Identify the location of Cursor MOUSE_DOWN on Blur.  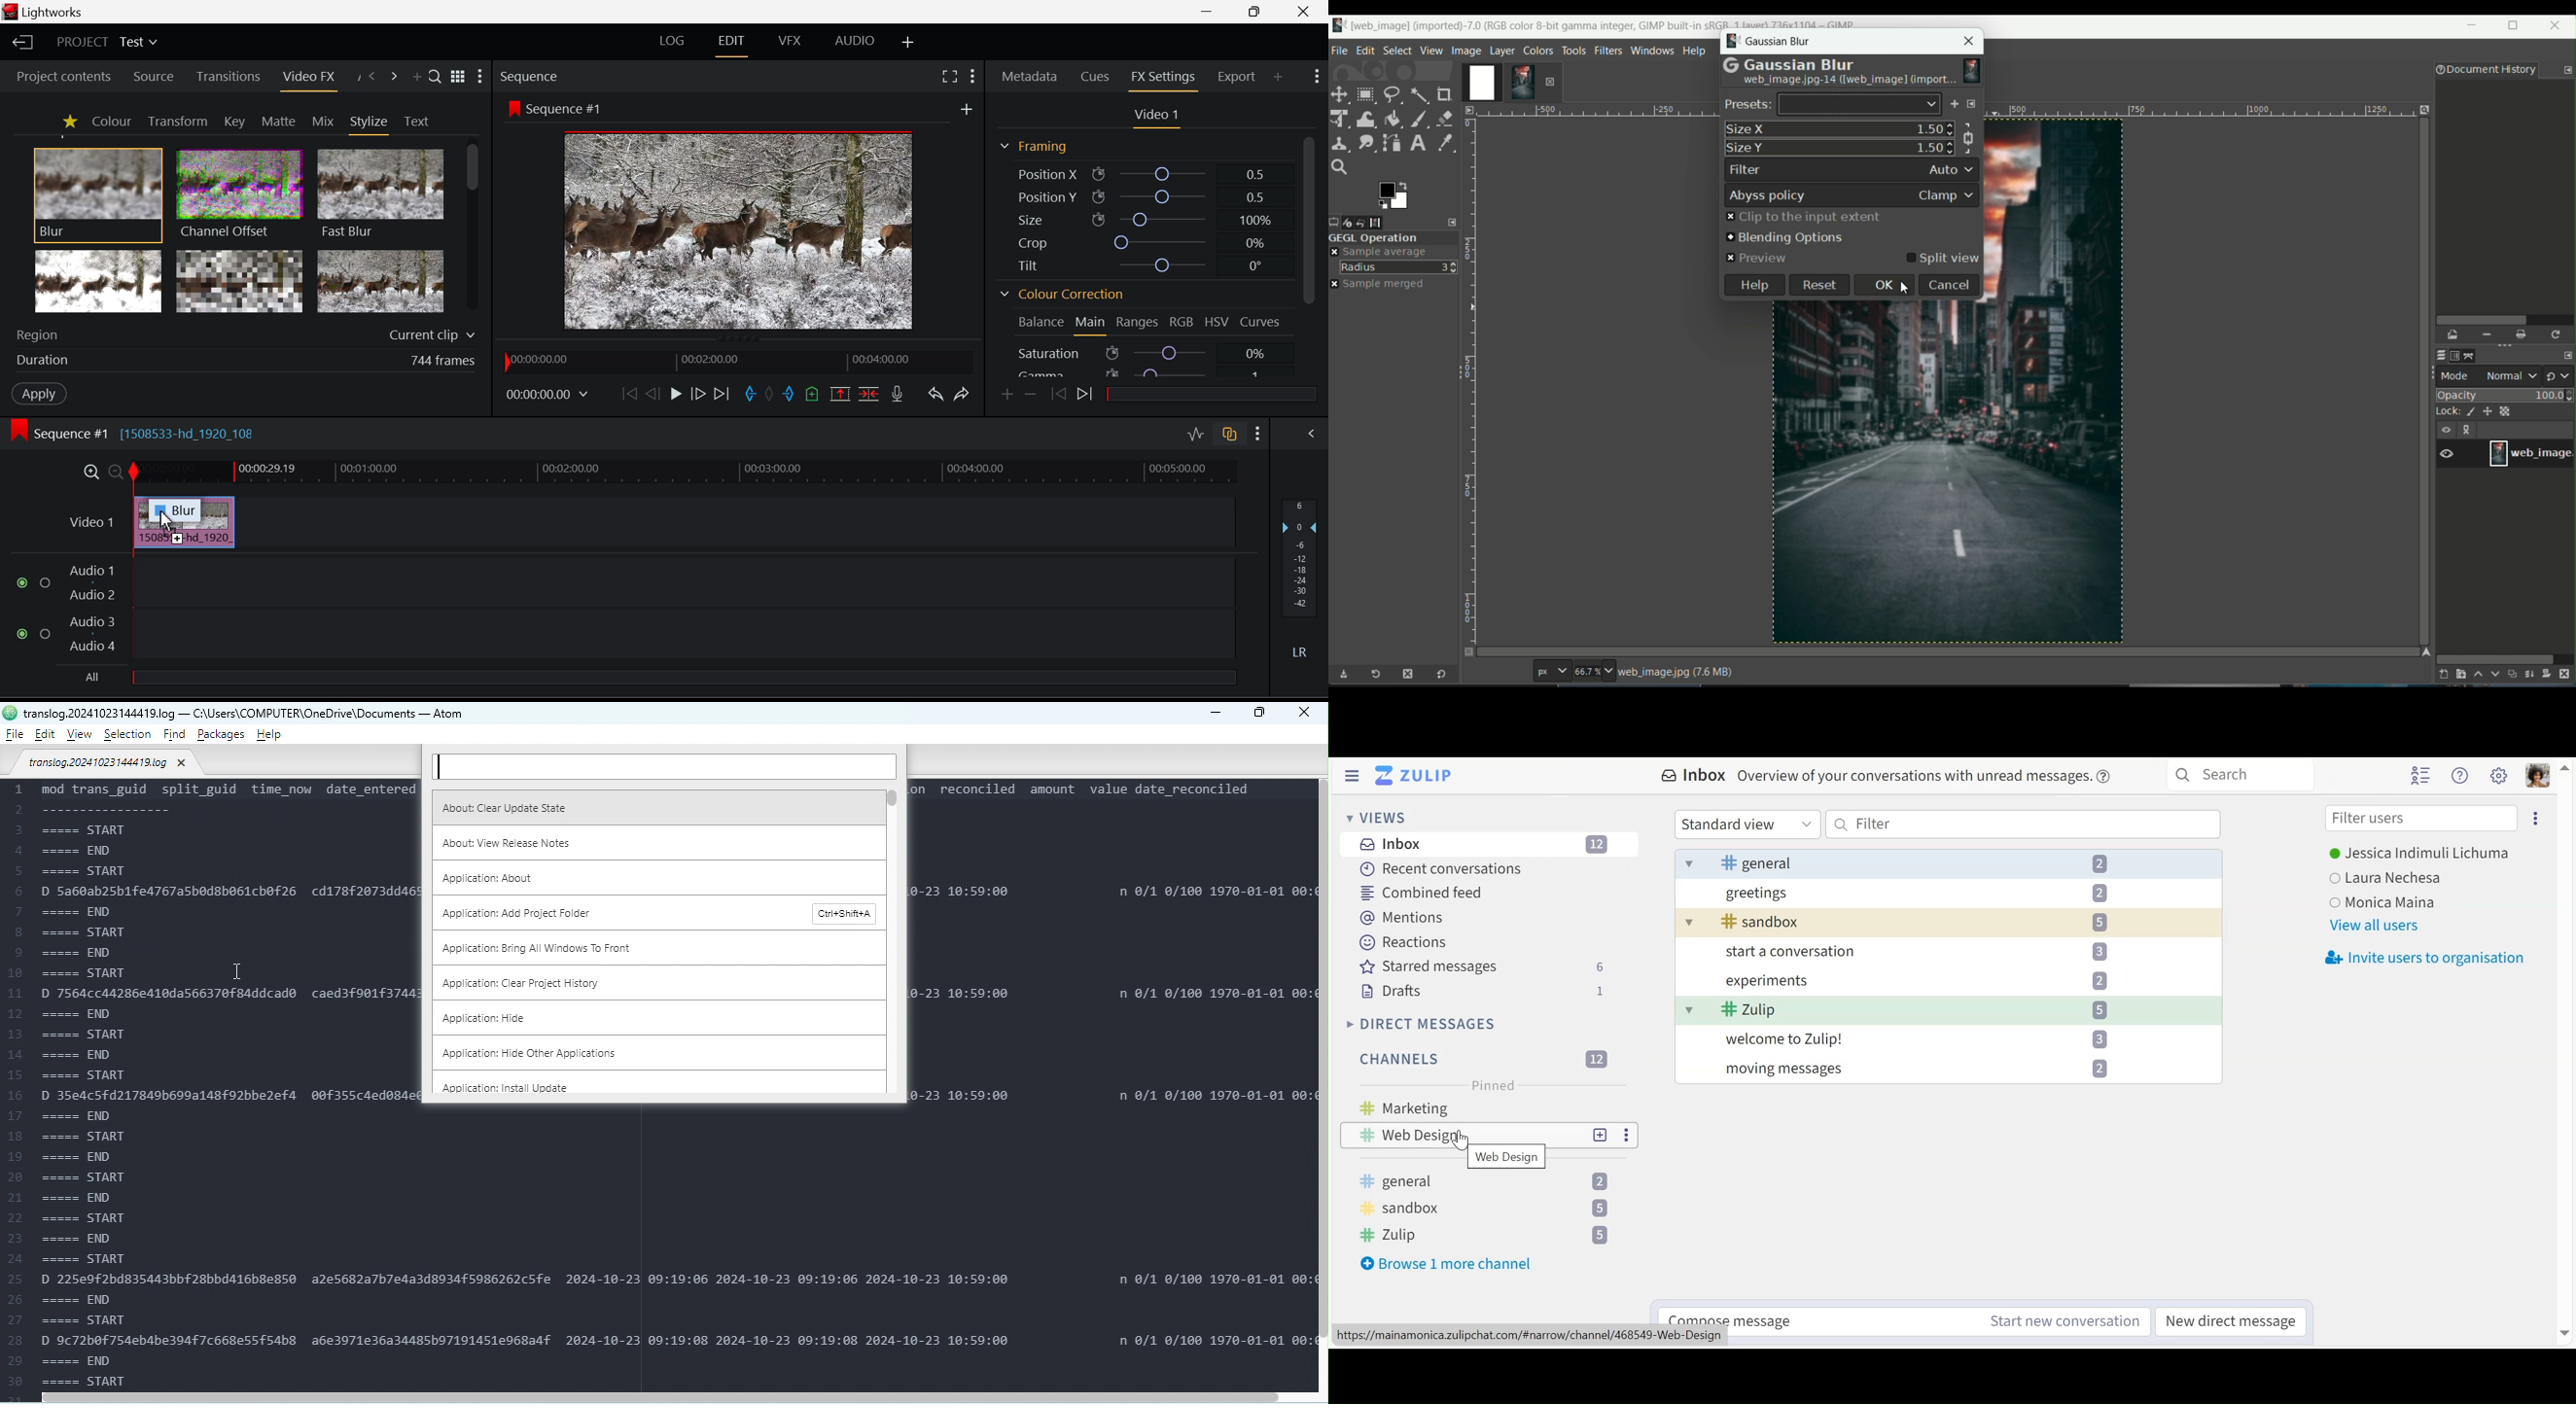
(98, 194).